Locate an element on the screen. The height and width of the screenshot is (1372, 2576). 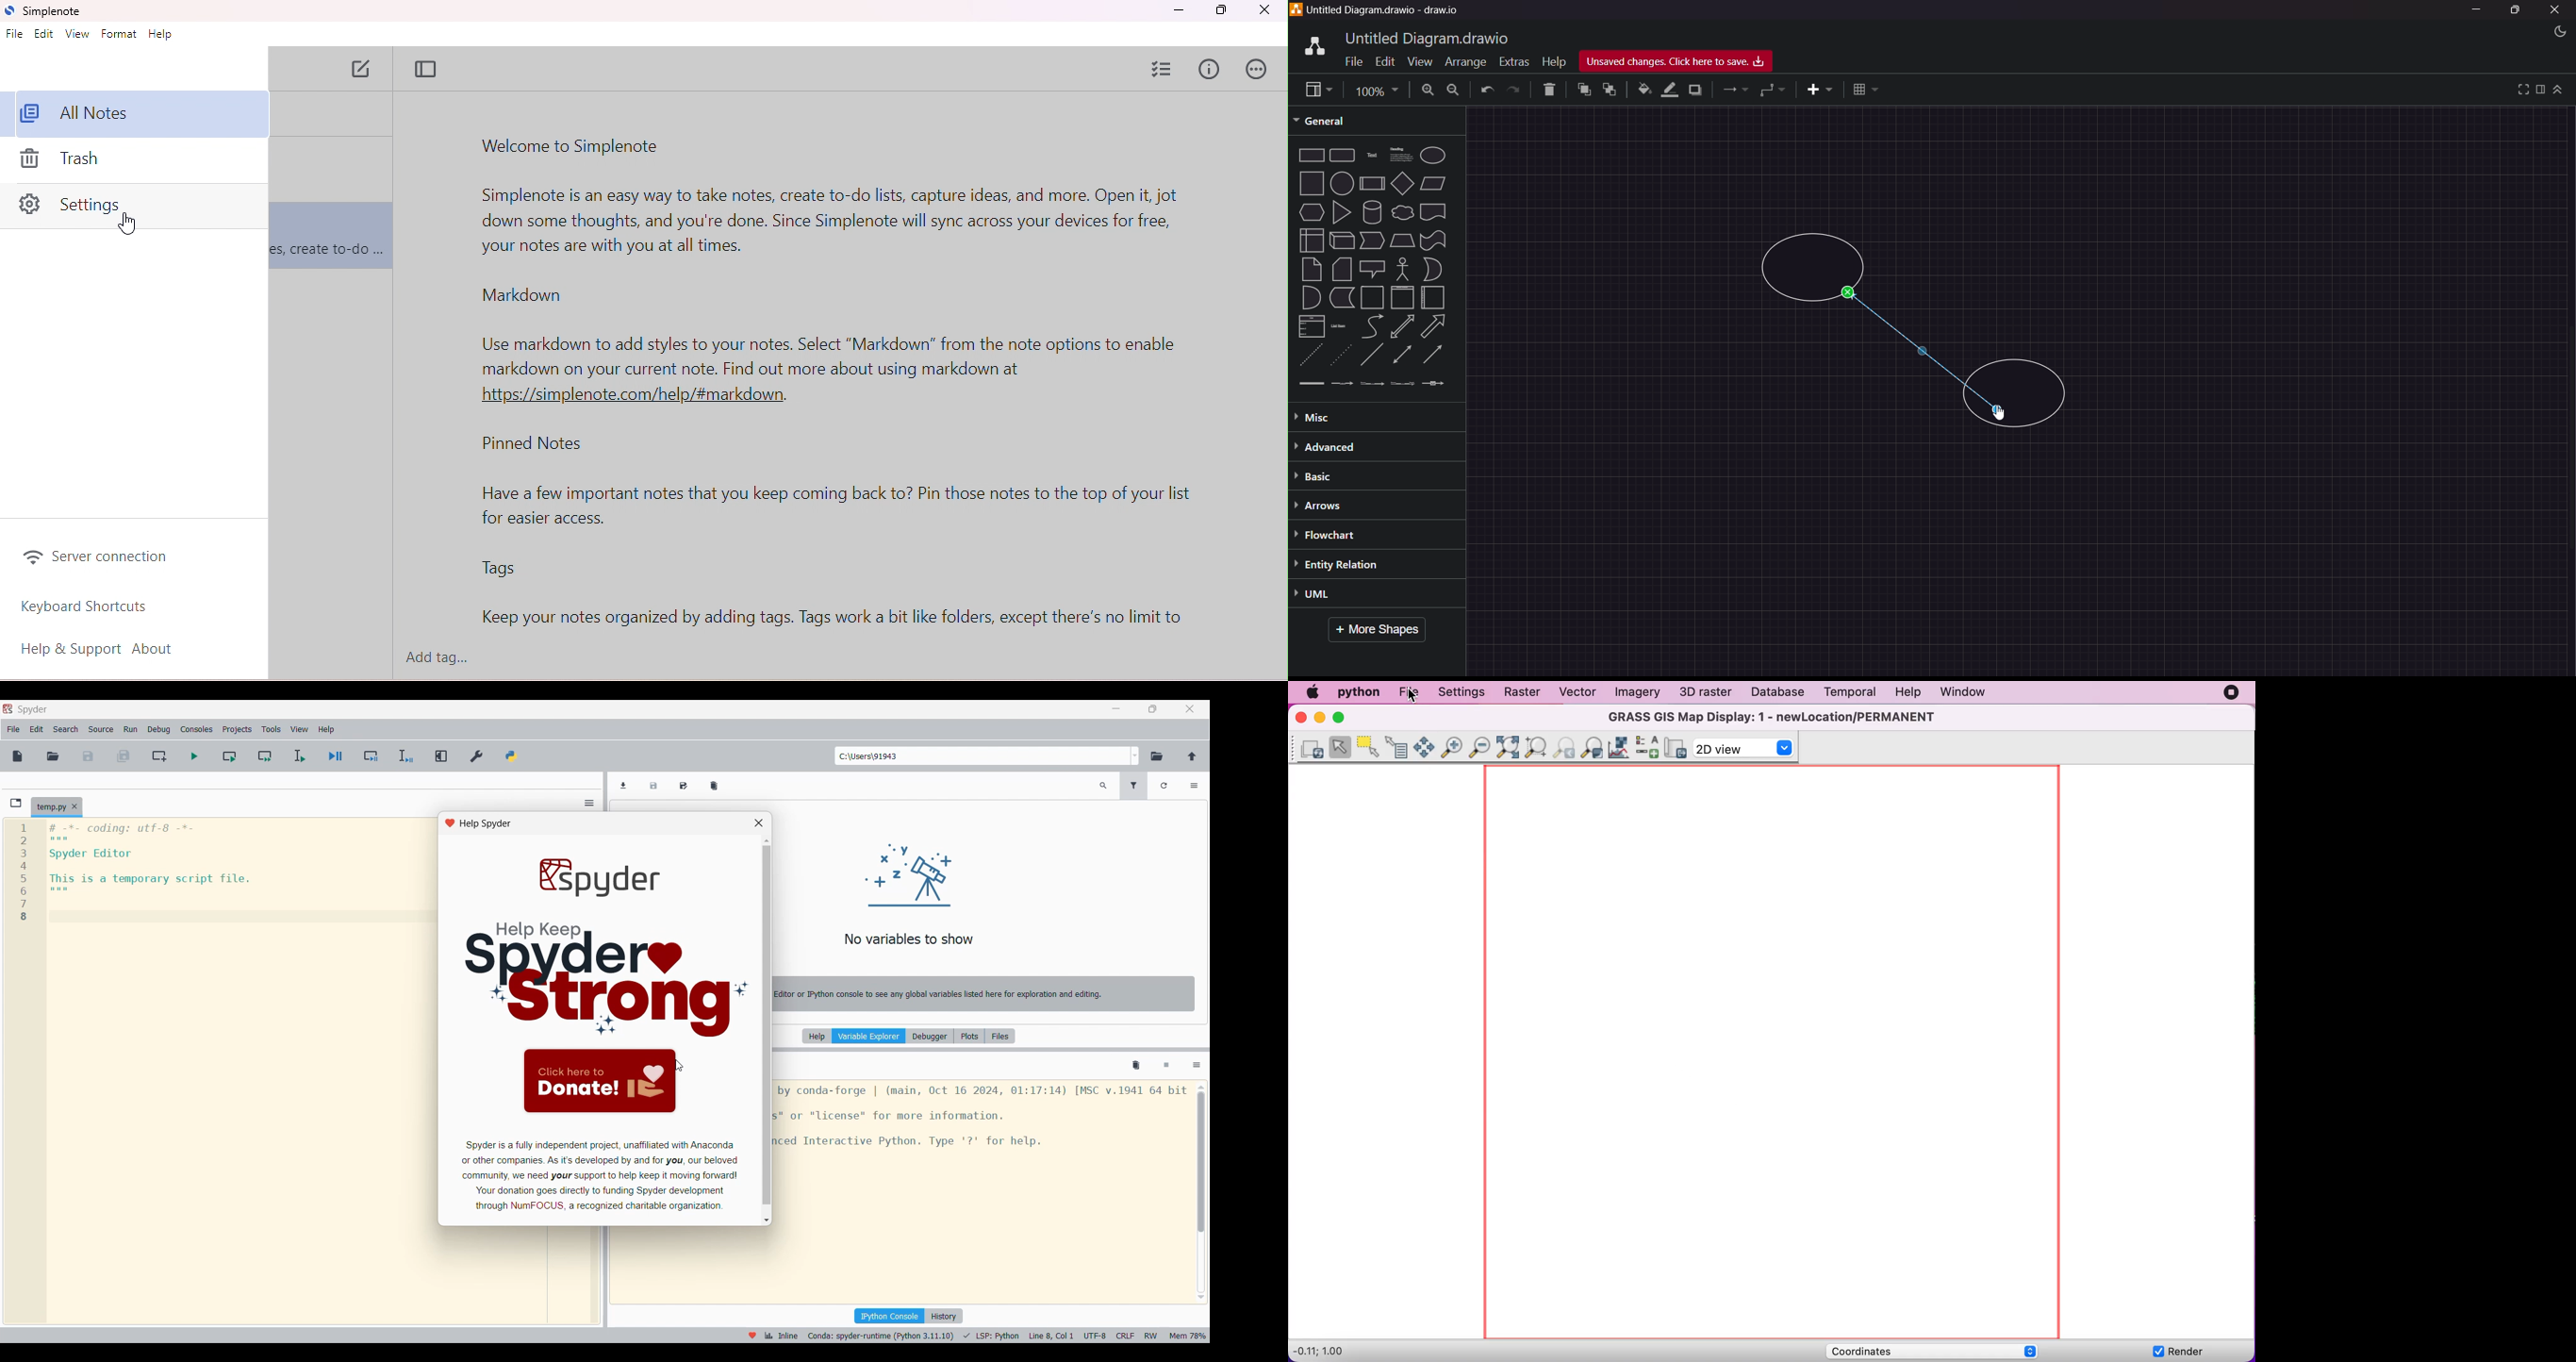
Save file is located at coordinates (89, 756).